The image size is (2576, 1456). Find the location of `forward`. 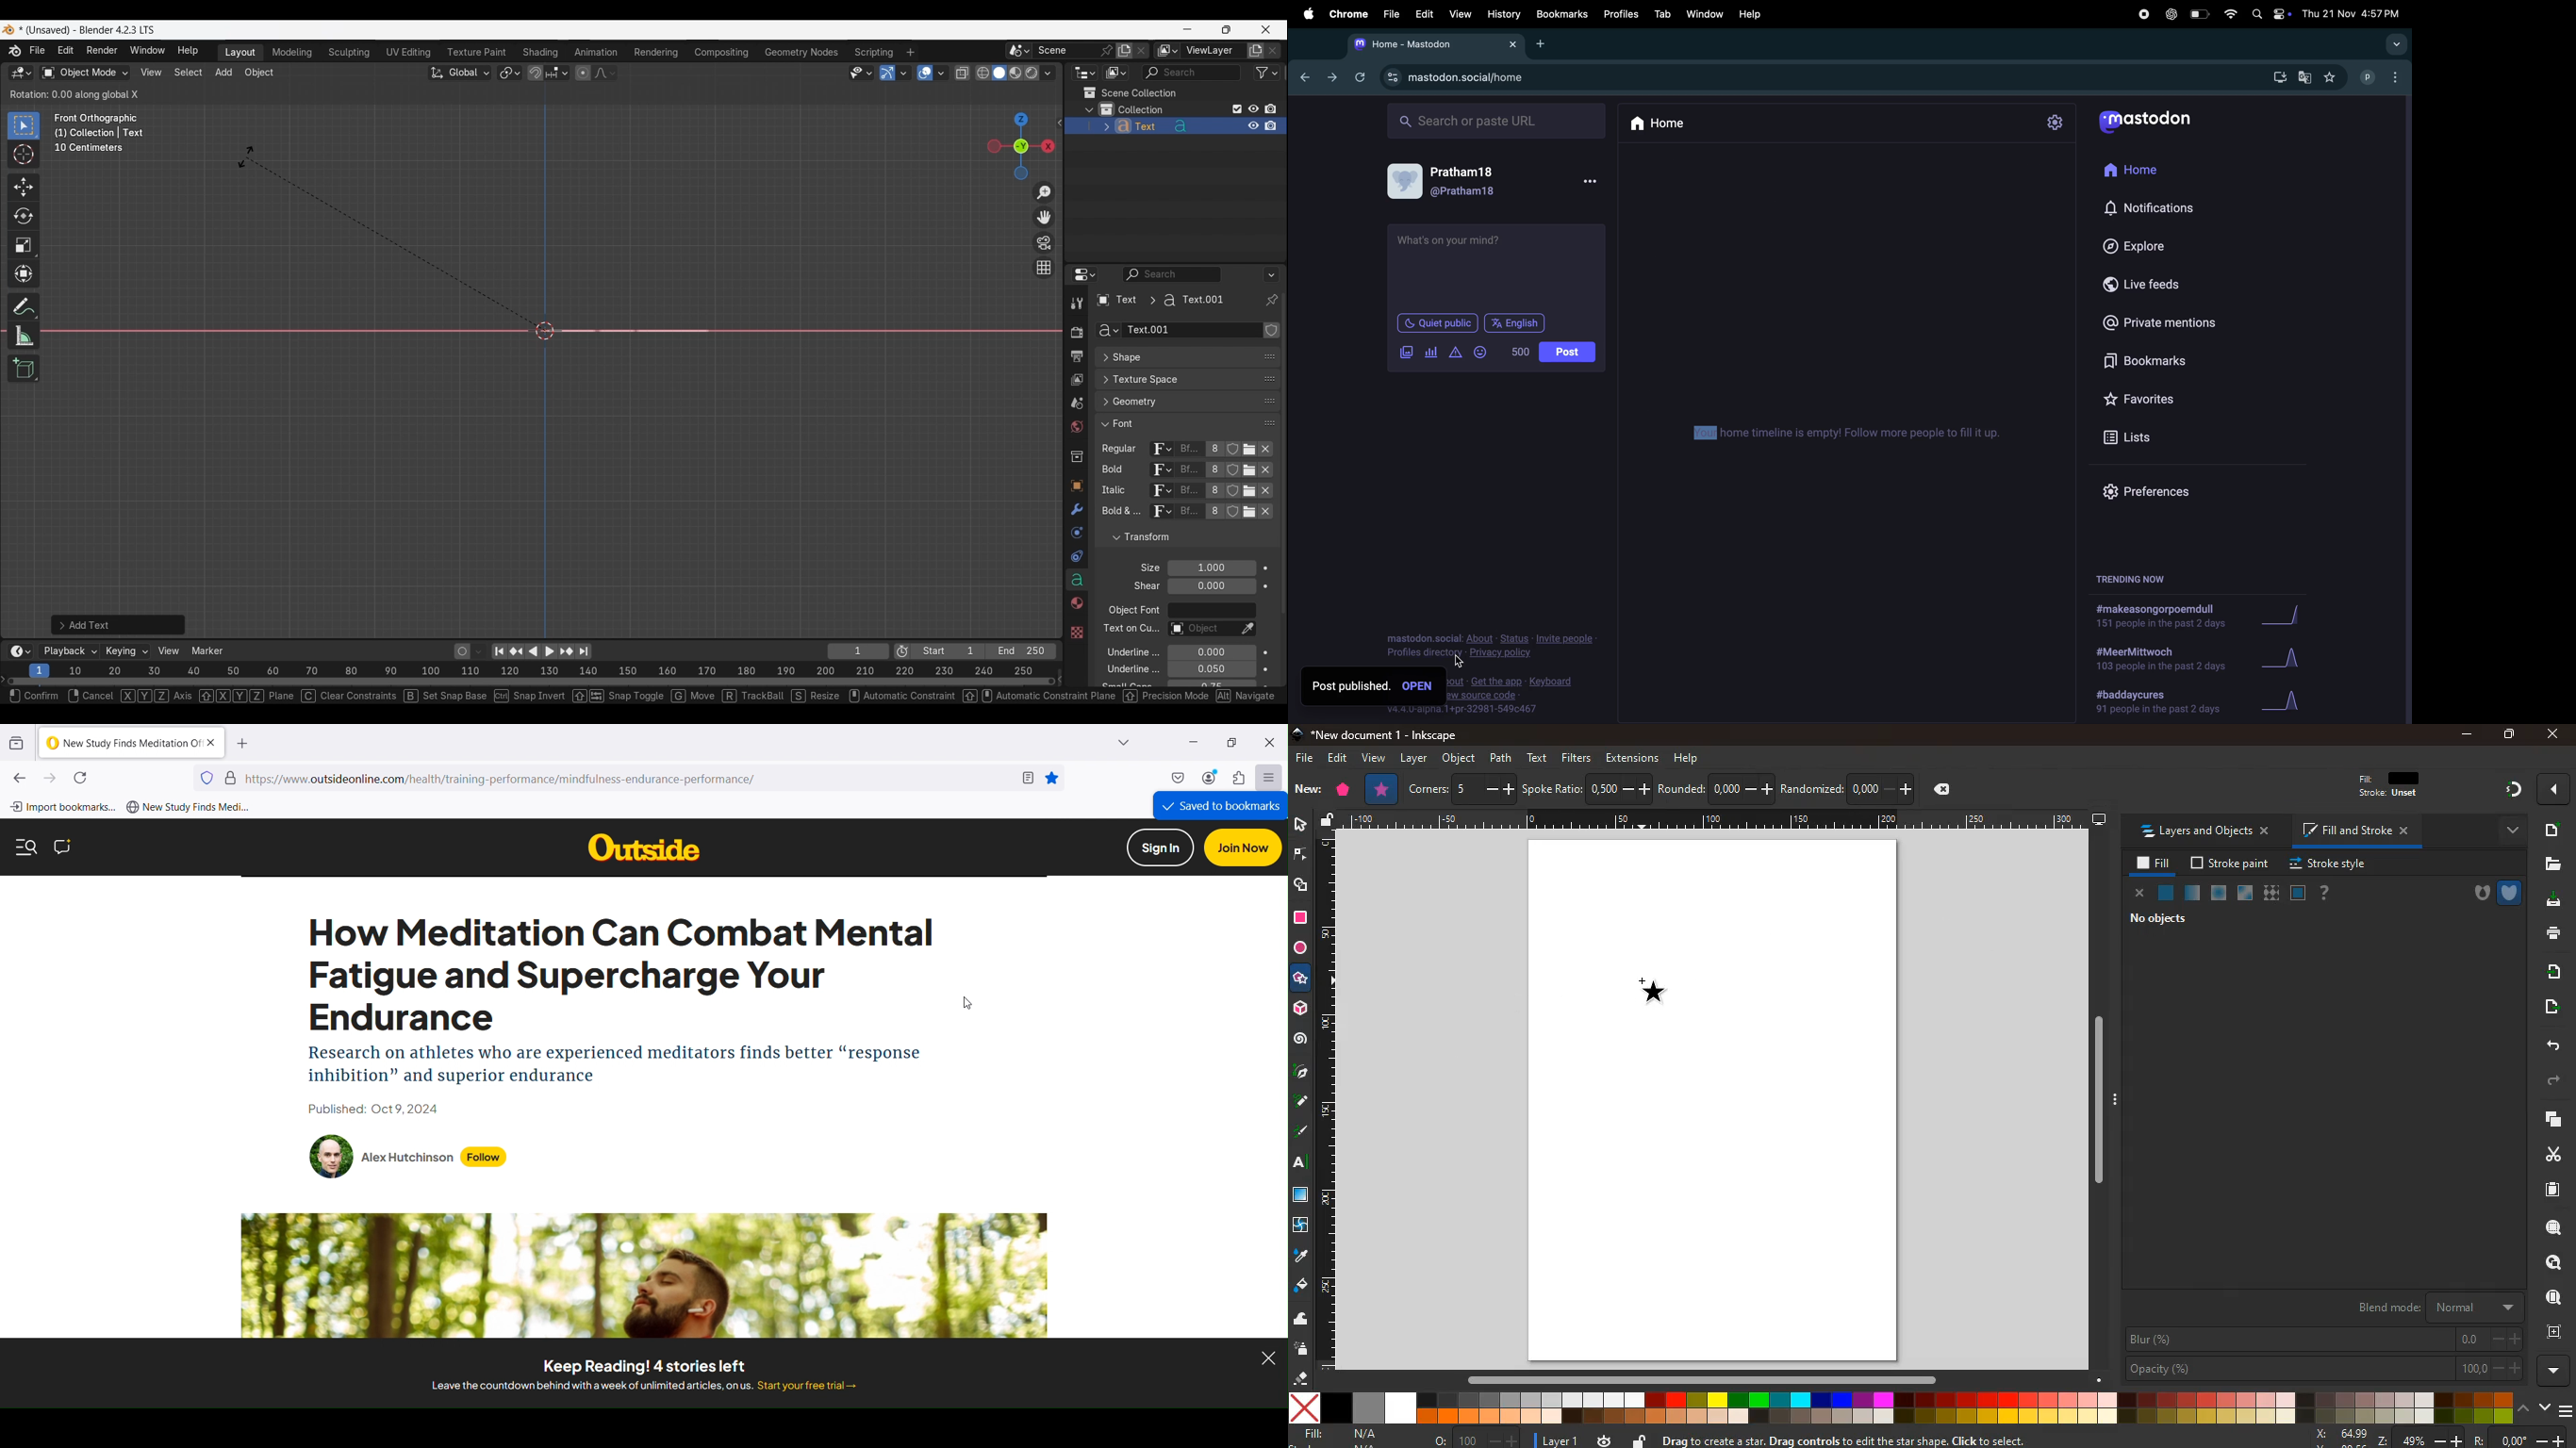

forward is located at coordinates (2546, 1082).